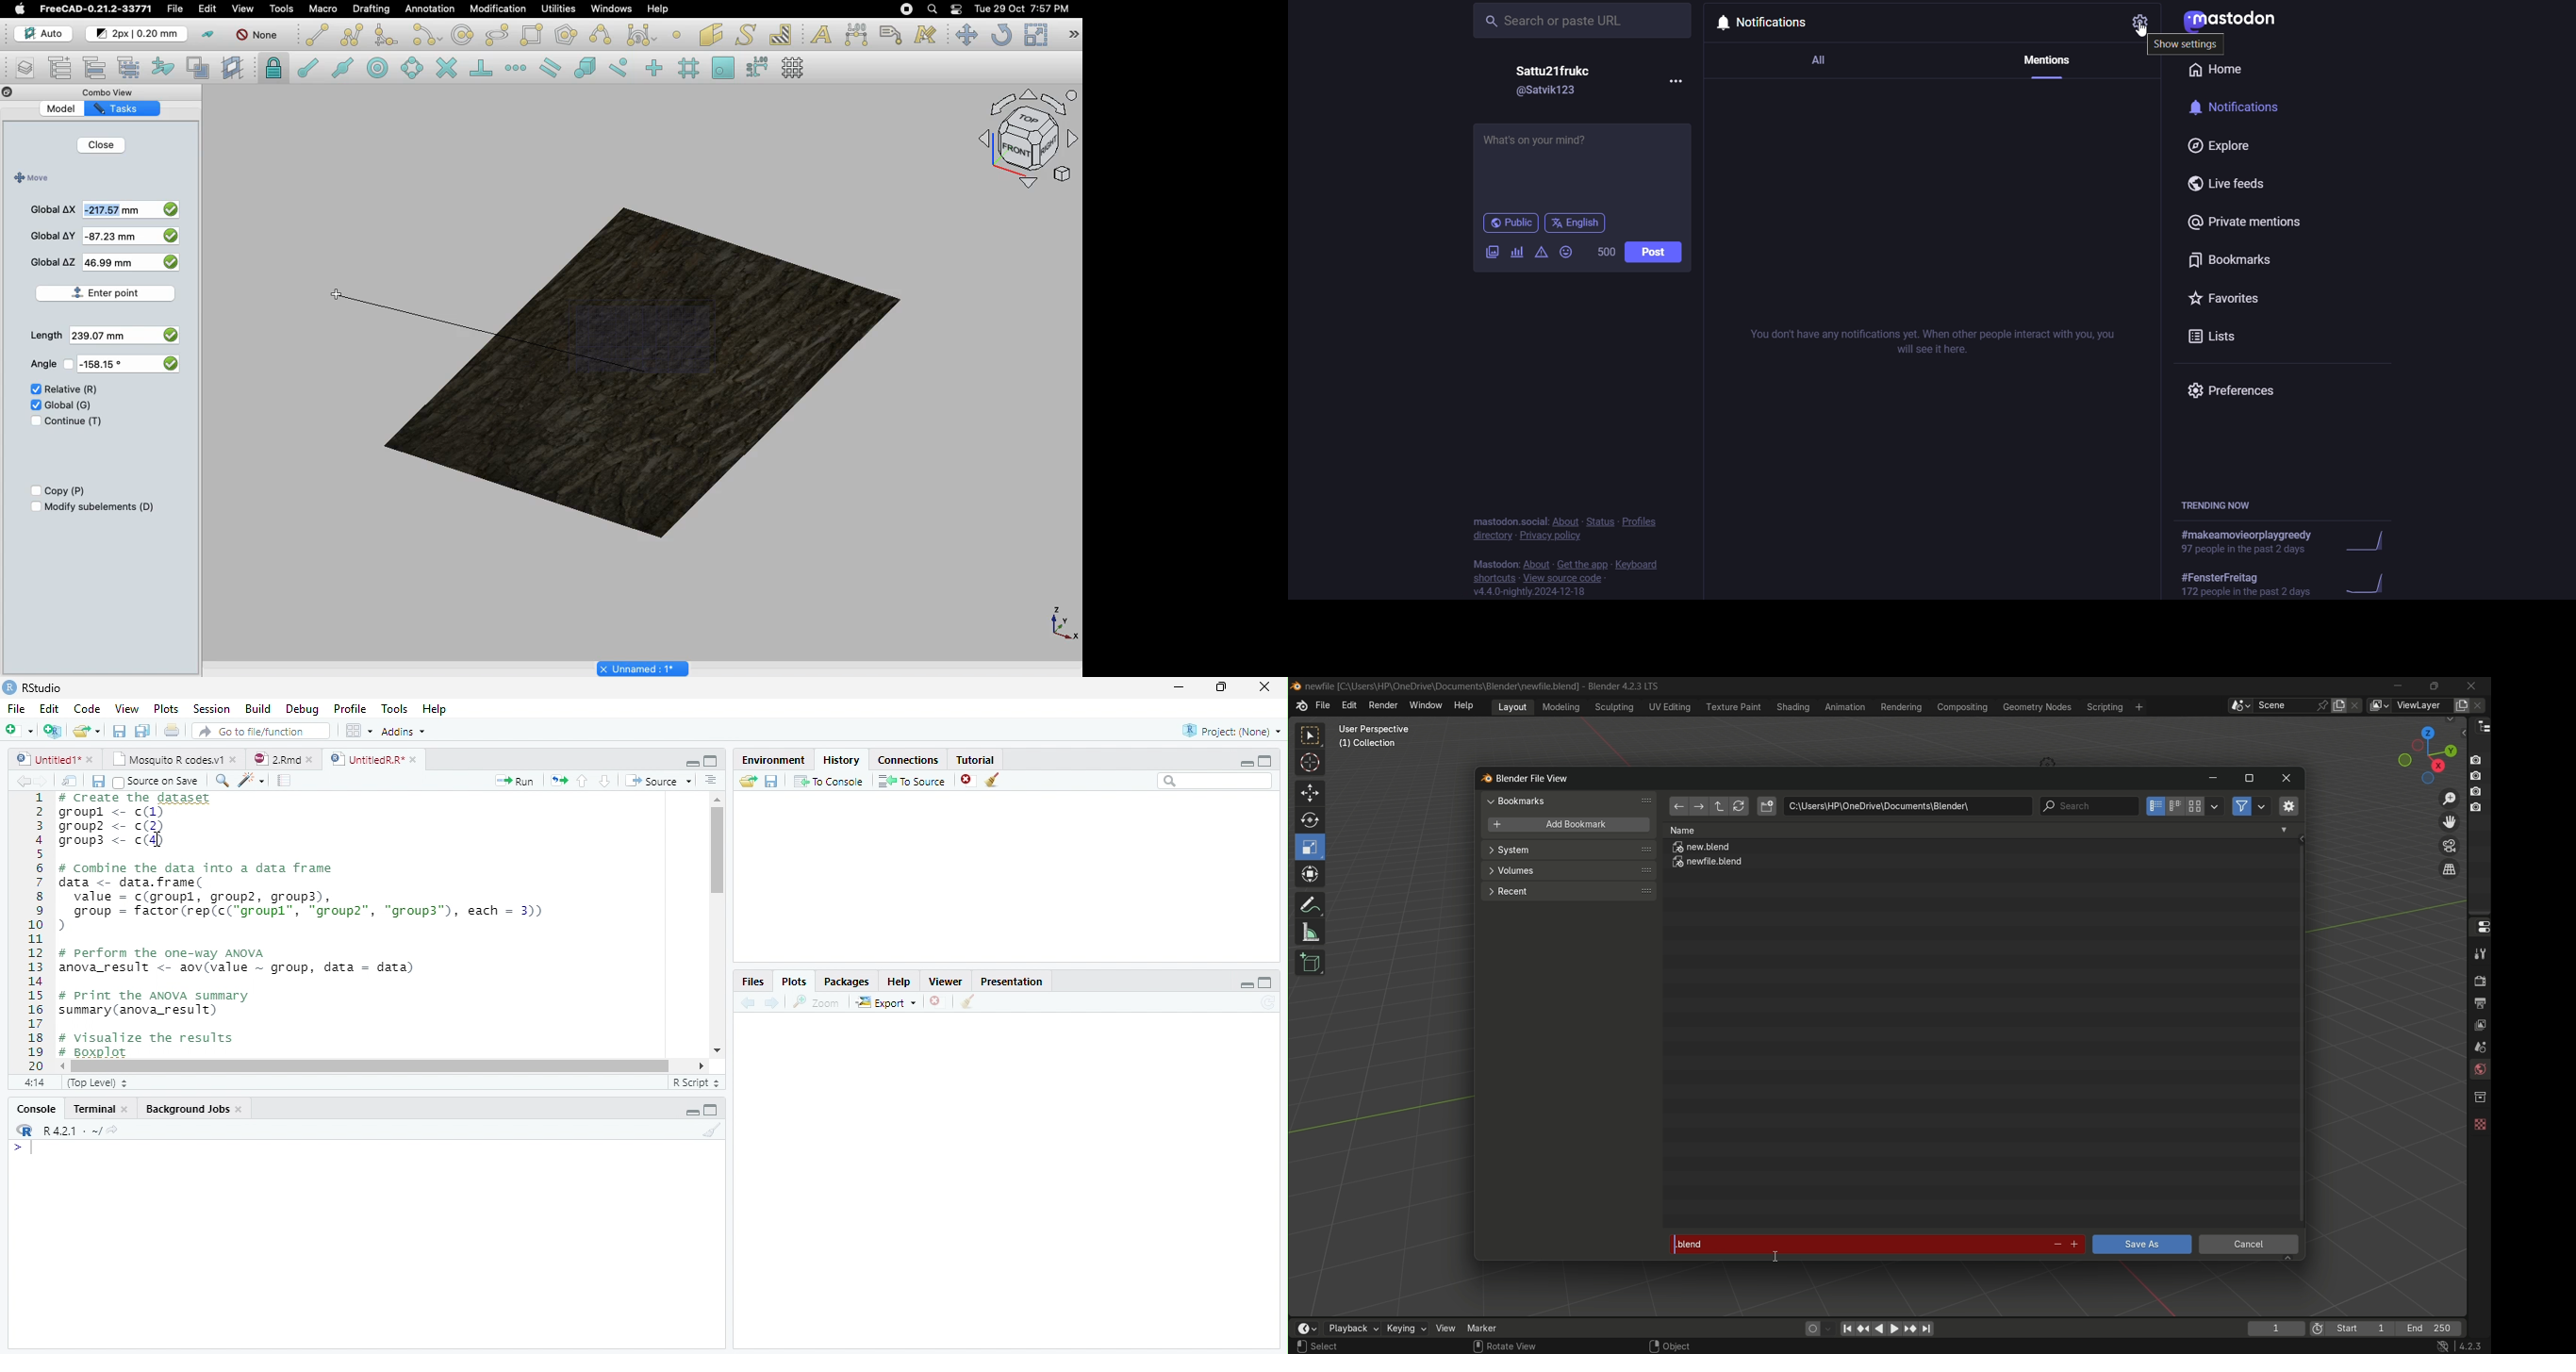 This screenshot has height=1372, width=2576. What do you see at coordinates (2219, 336) in the screenshot?
I see `Lists` at bounding box center [2219, 336].